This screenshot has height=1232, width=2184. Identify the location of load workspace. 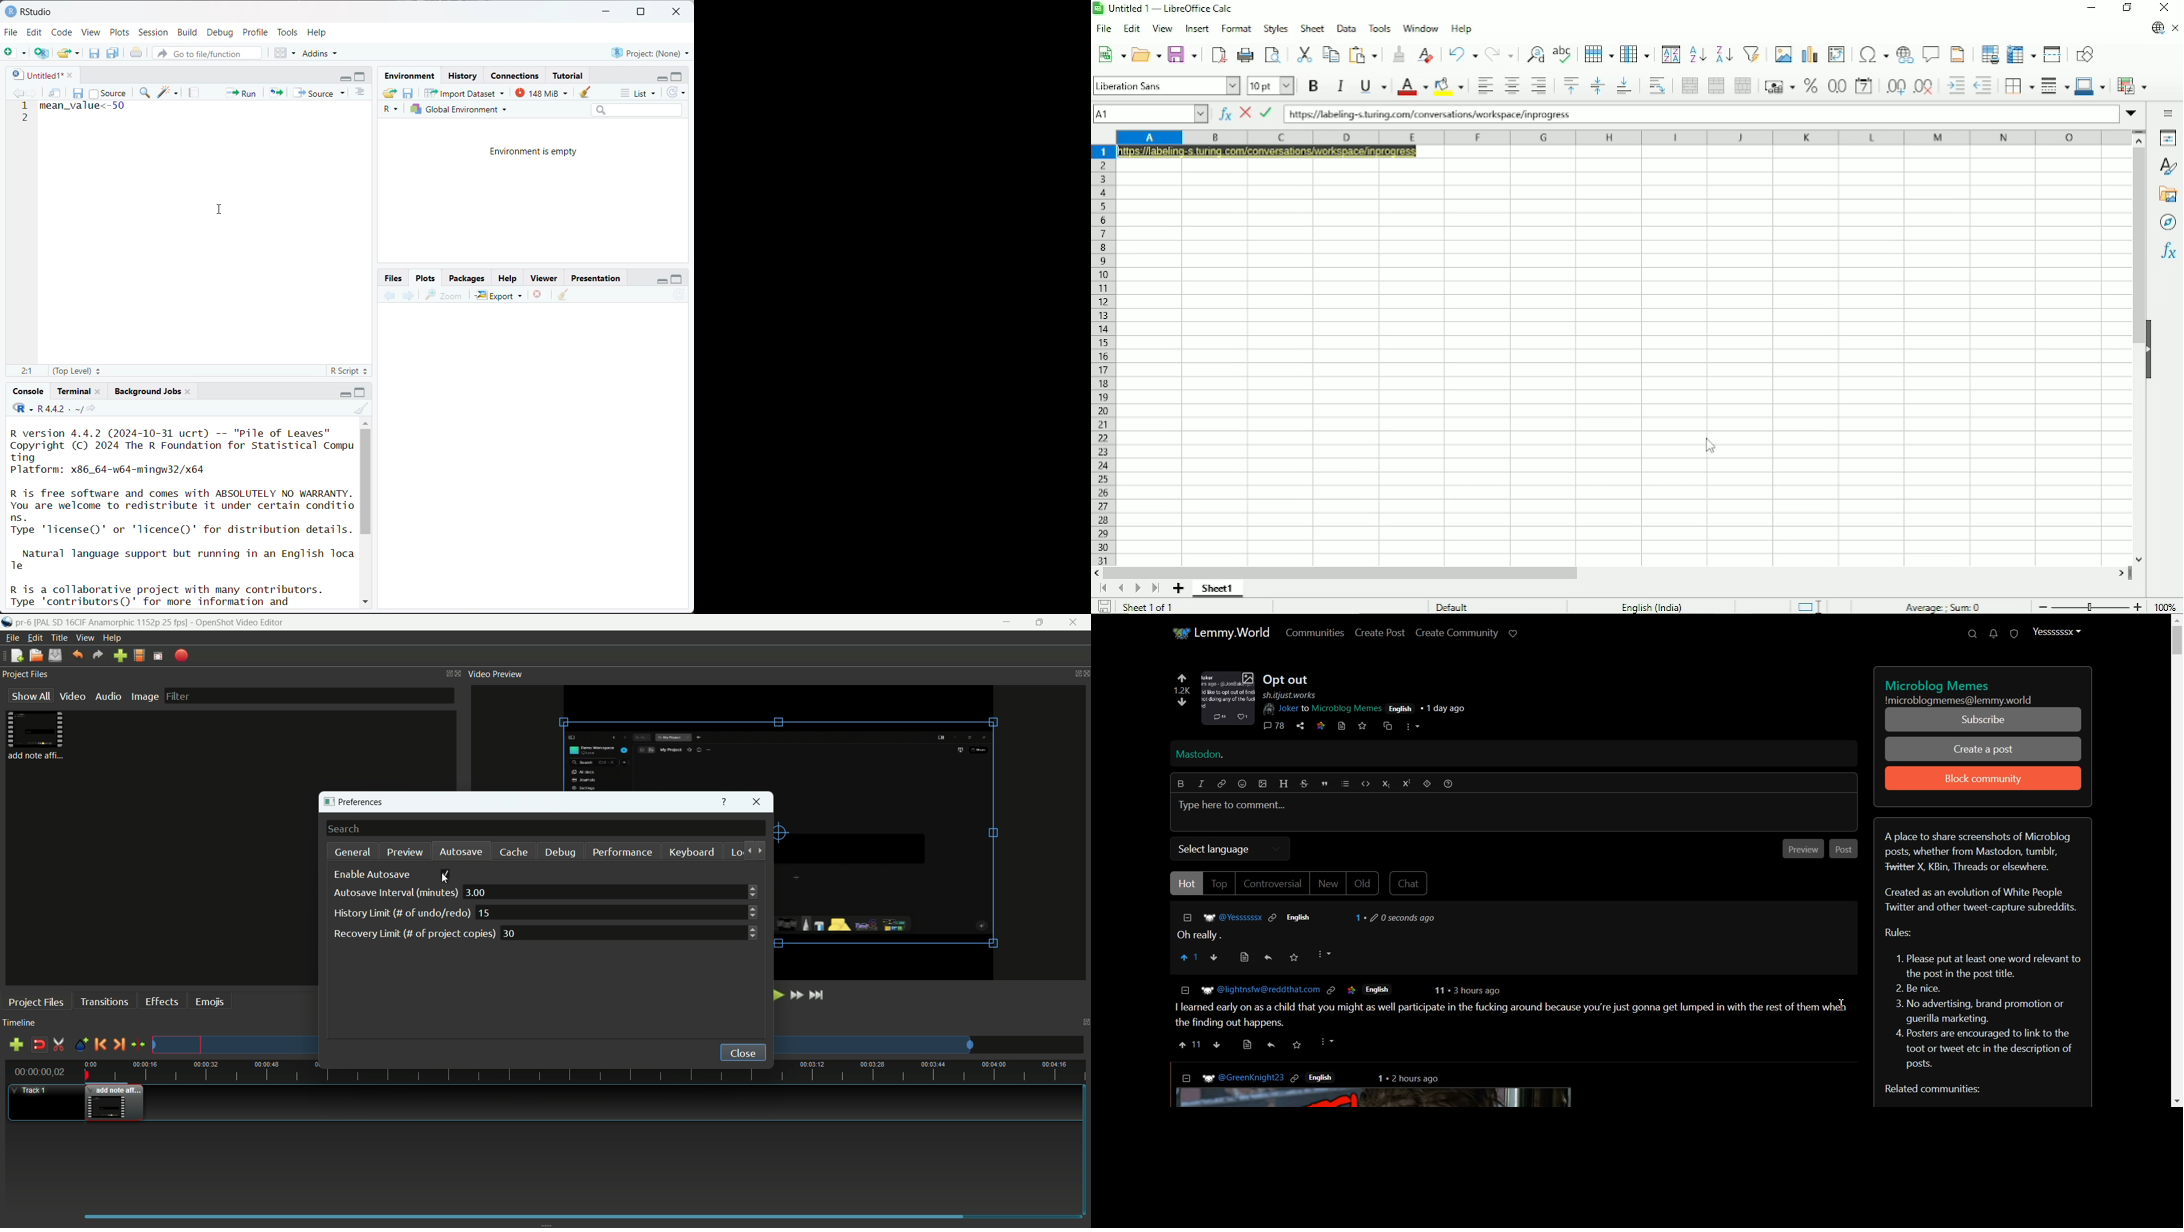
(392, 94).